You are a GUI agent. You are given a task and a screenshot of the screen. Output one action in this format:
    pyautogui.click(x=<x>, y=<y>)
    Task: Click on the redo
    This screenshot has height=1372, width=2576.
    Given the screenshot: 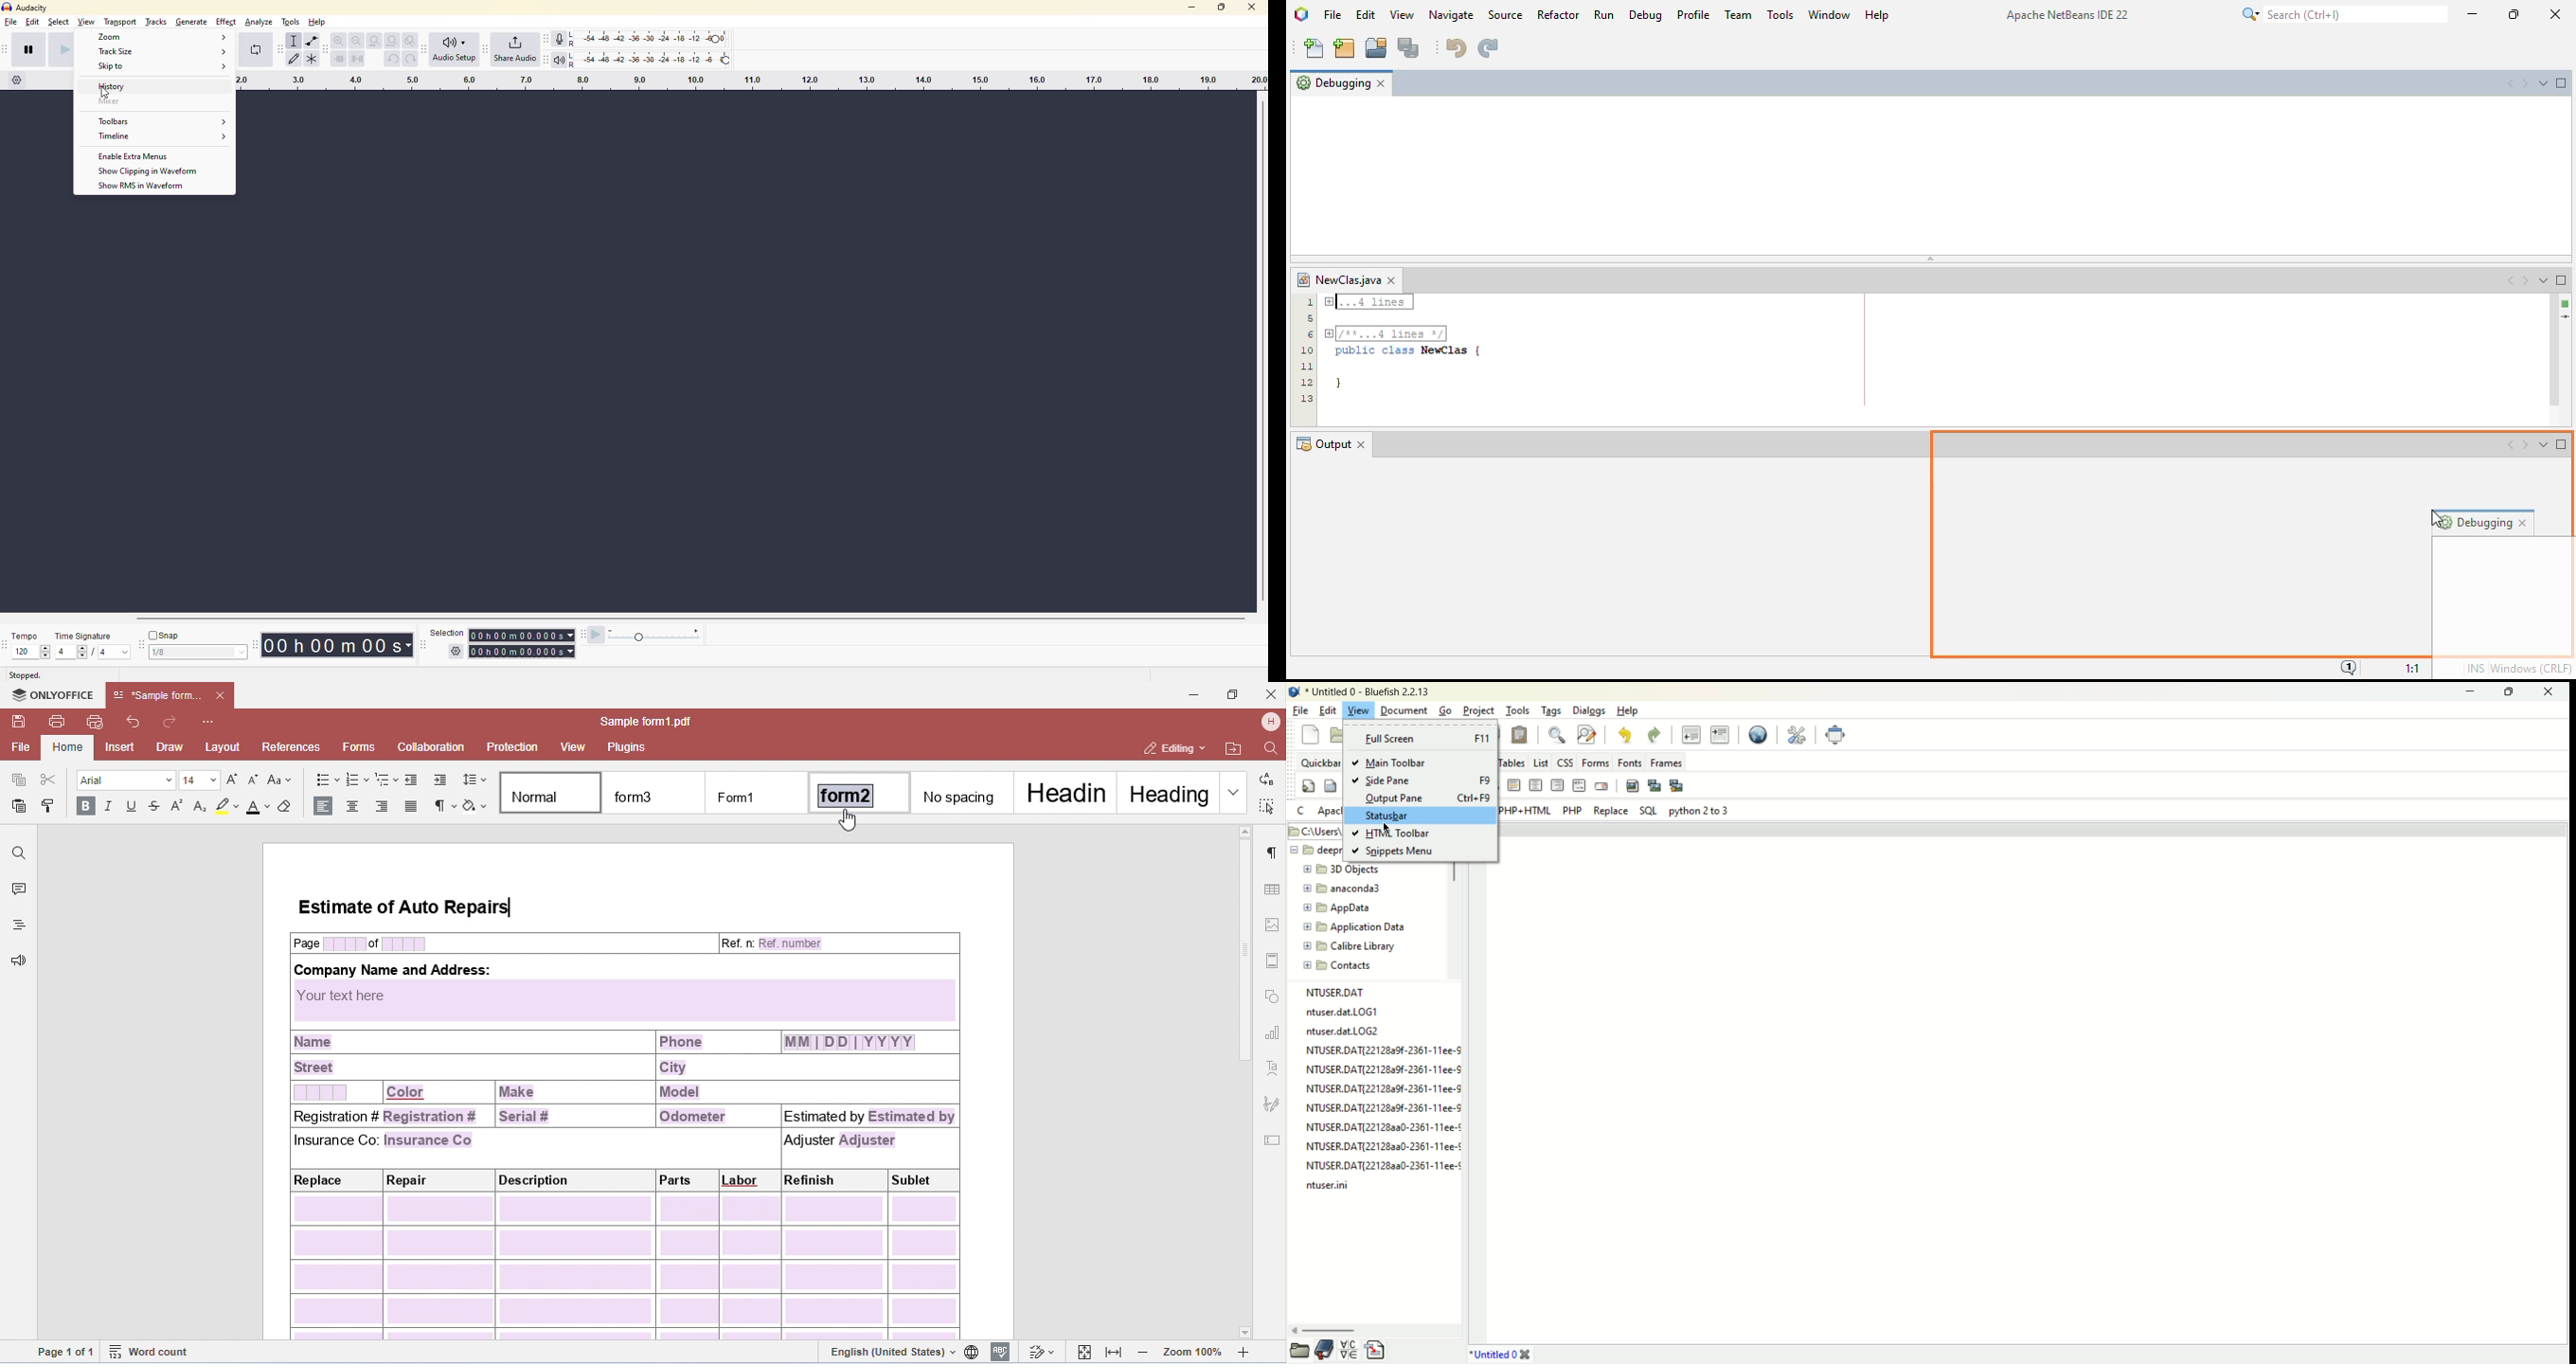 What is the action you would take?
    pyautogui.click(x=410, y=58)
    